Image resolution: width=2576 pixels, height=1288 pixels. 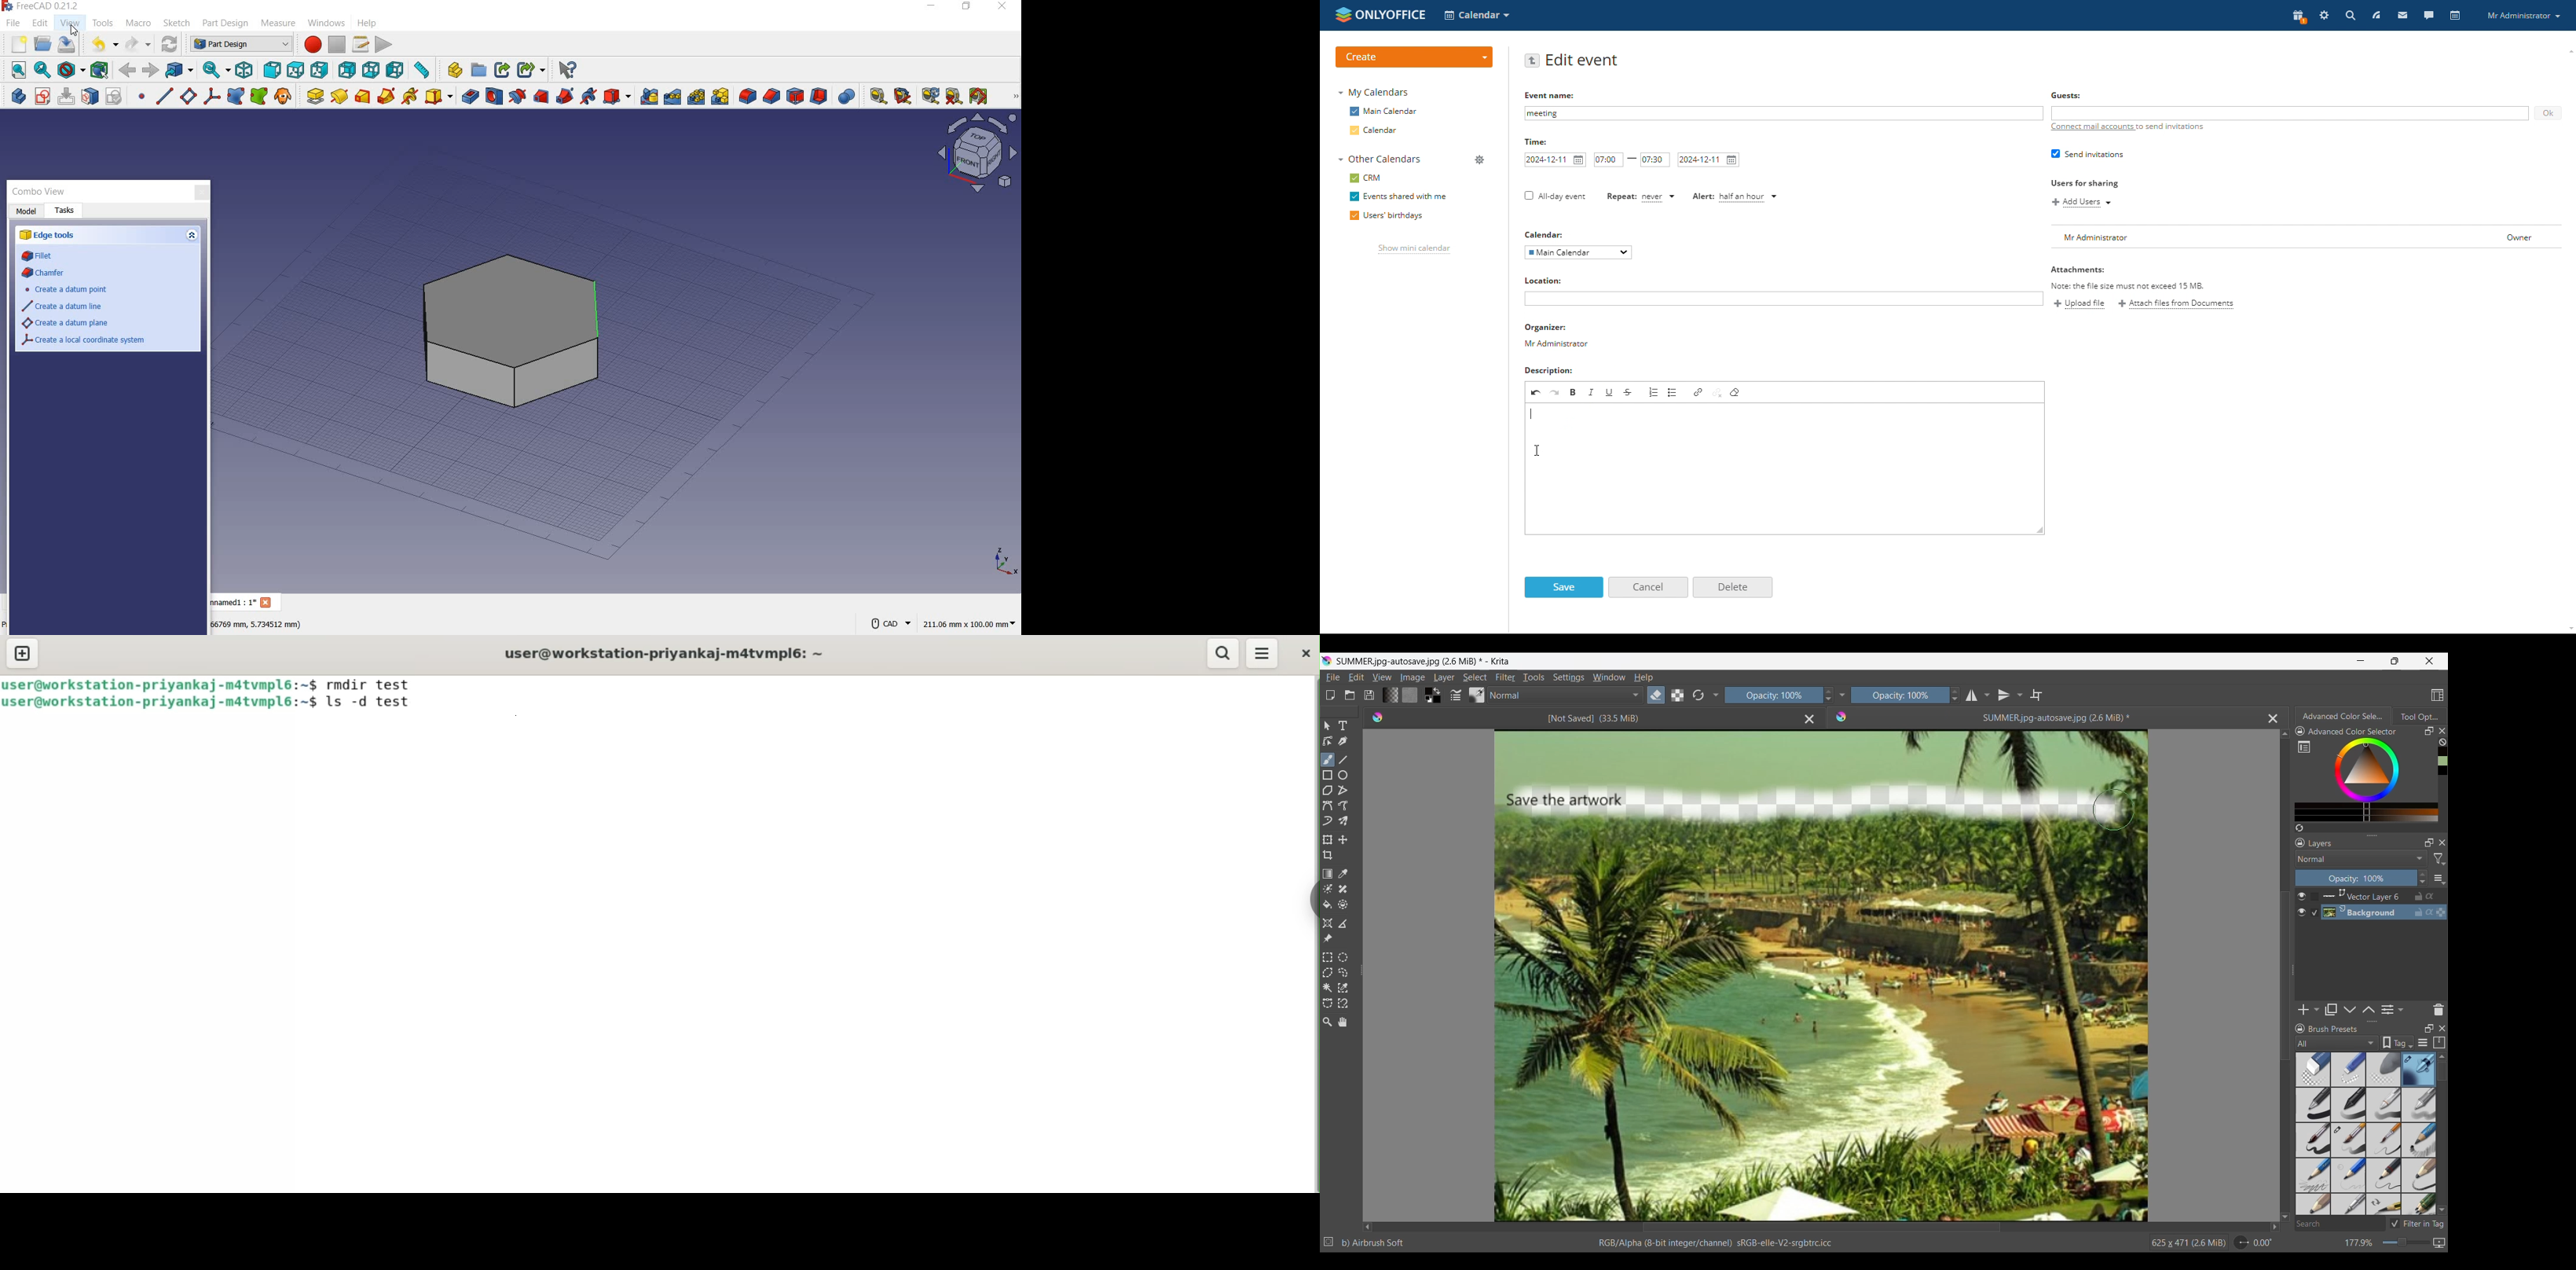 I want to click on feed, so click(x=2376, y=15).